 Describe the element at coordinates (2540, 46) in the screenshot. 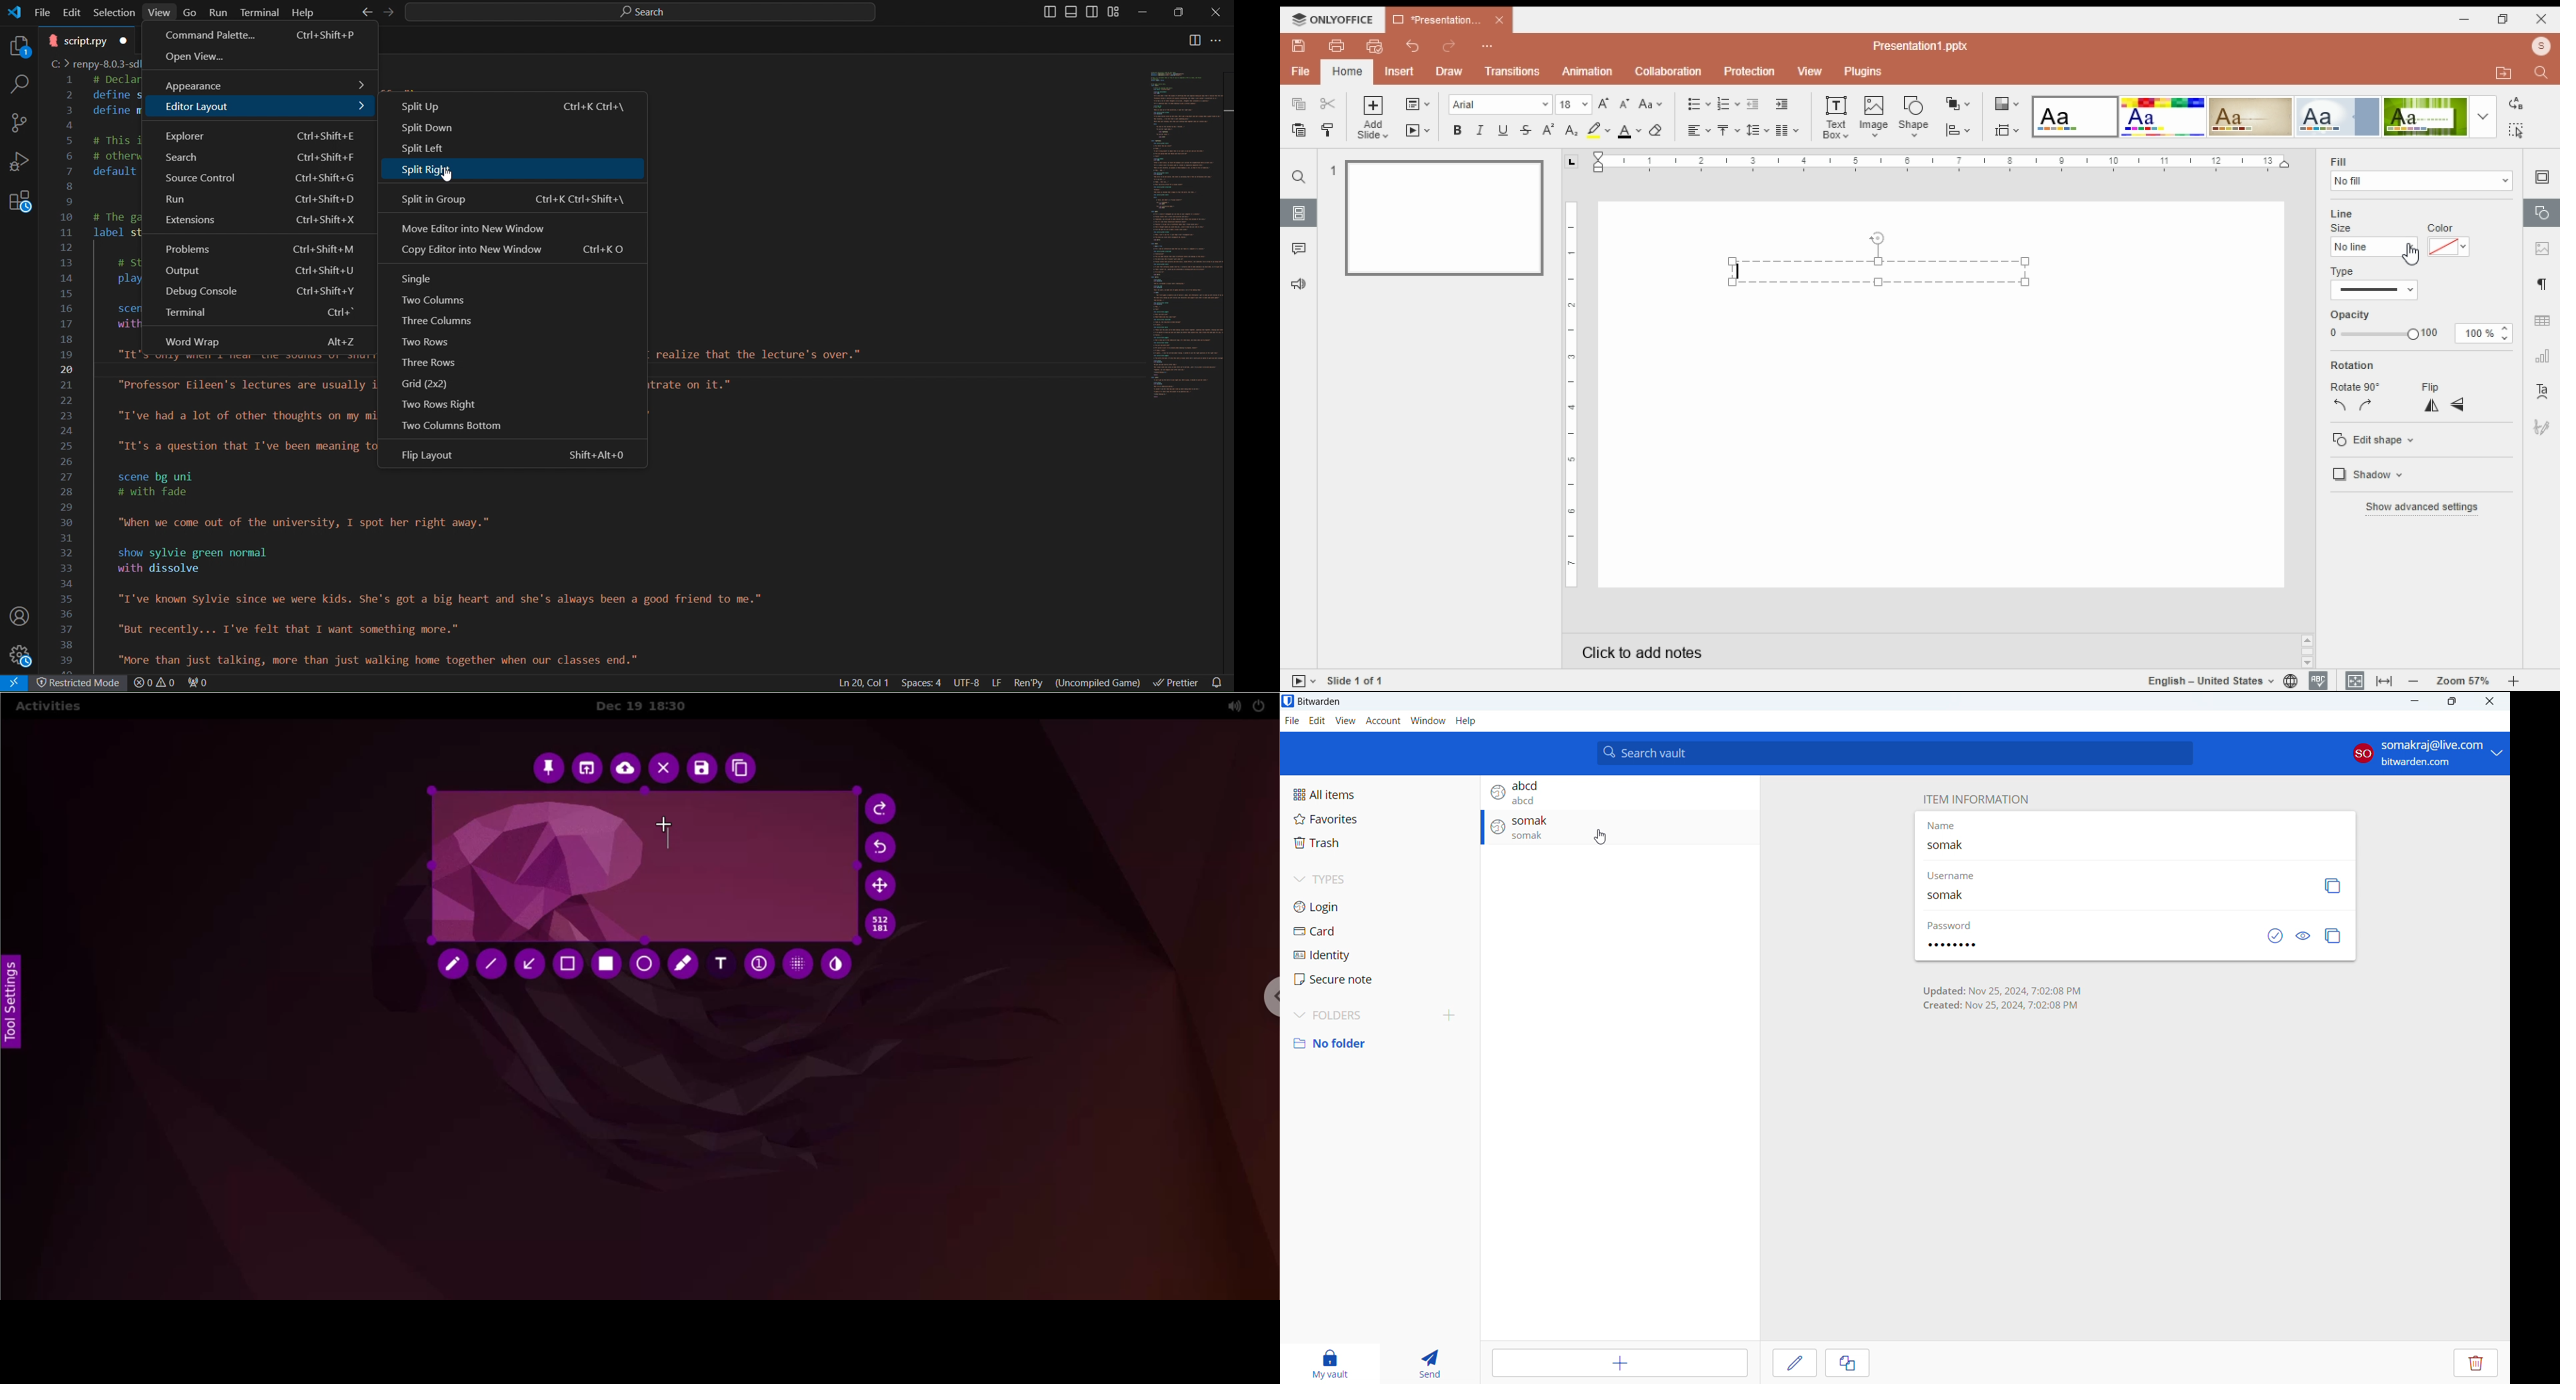

I see `profile` at that location.